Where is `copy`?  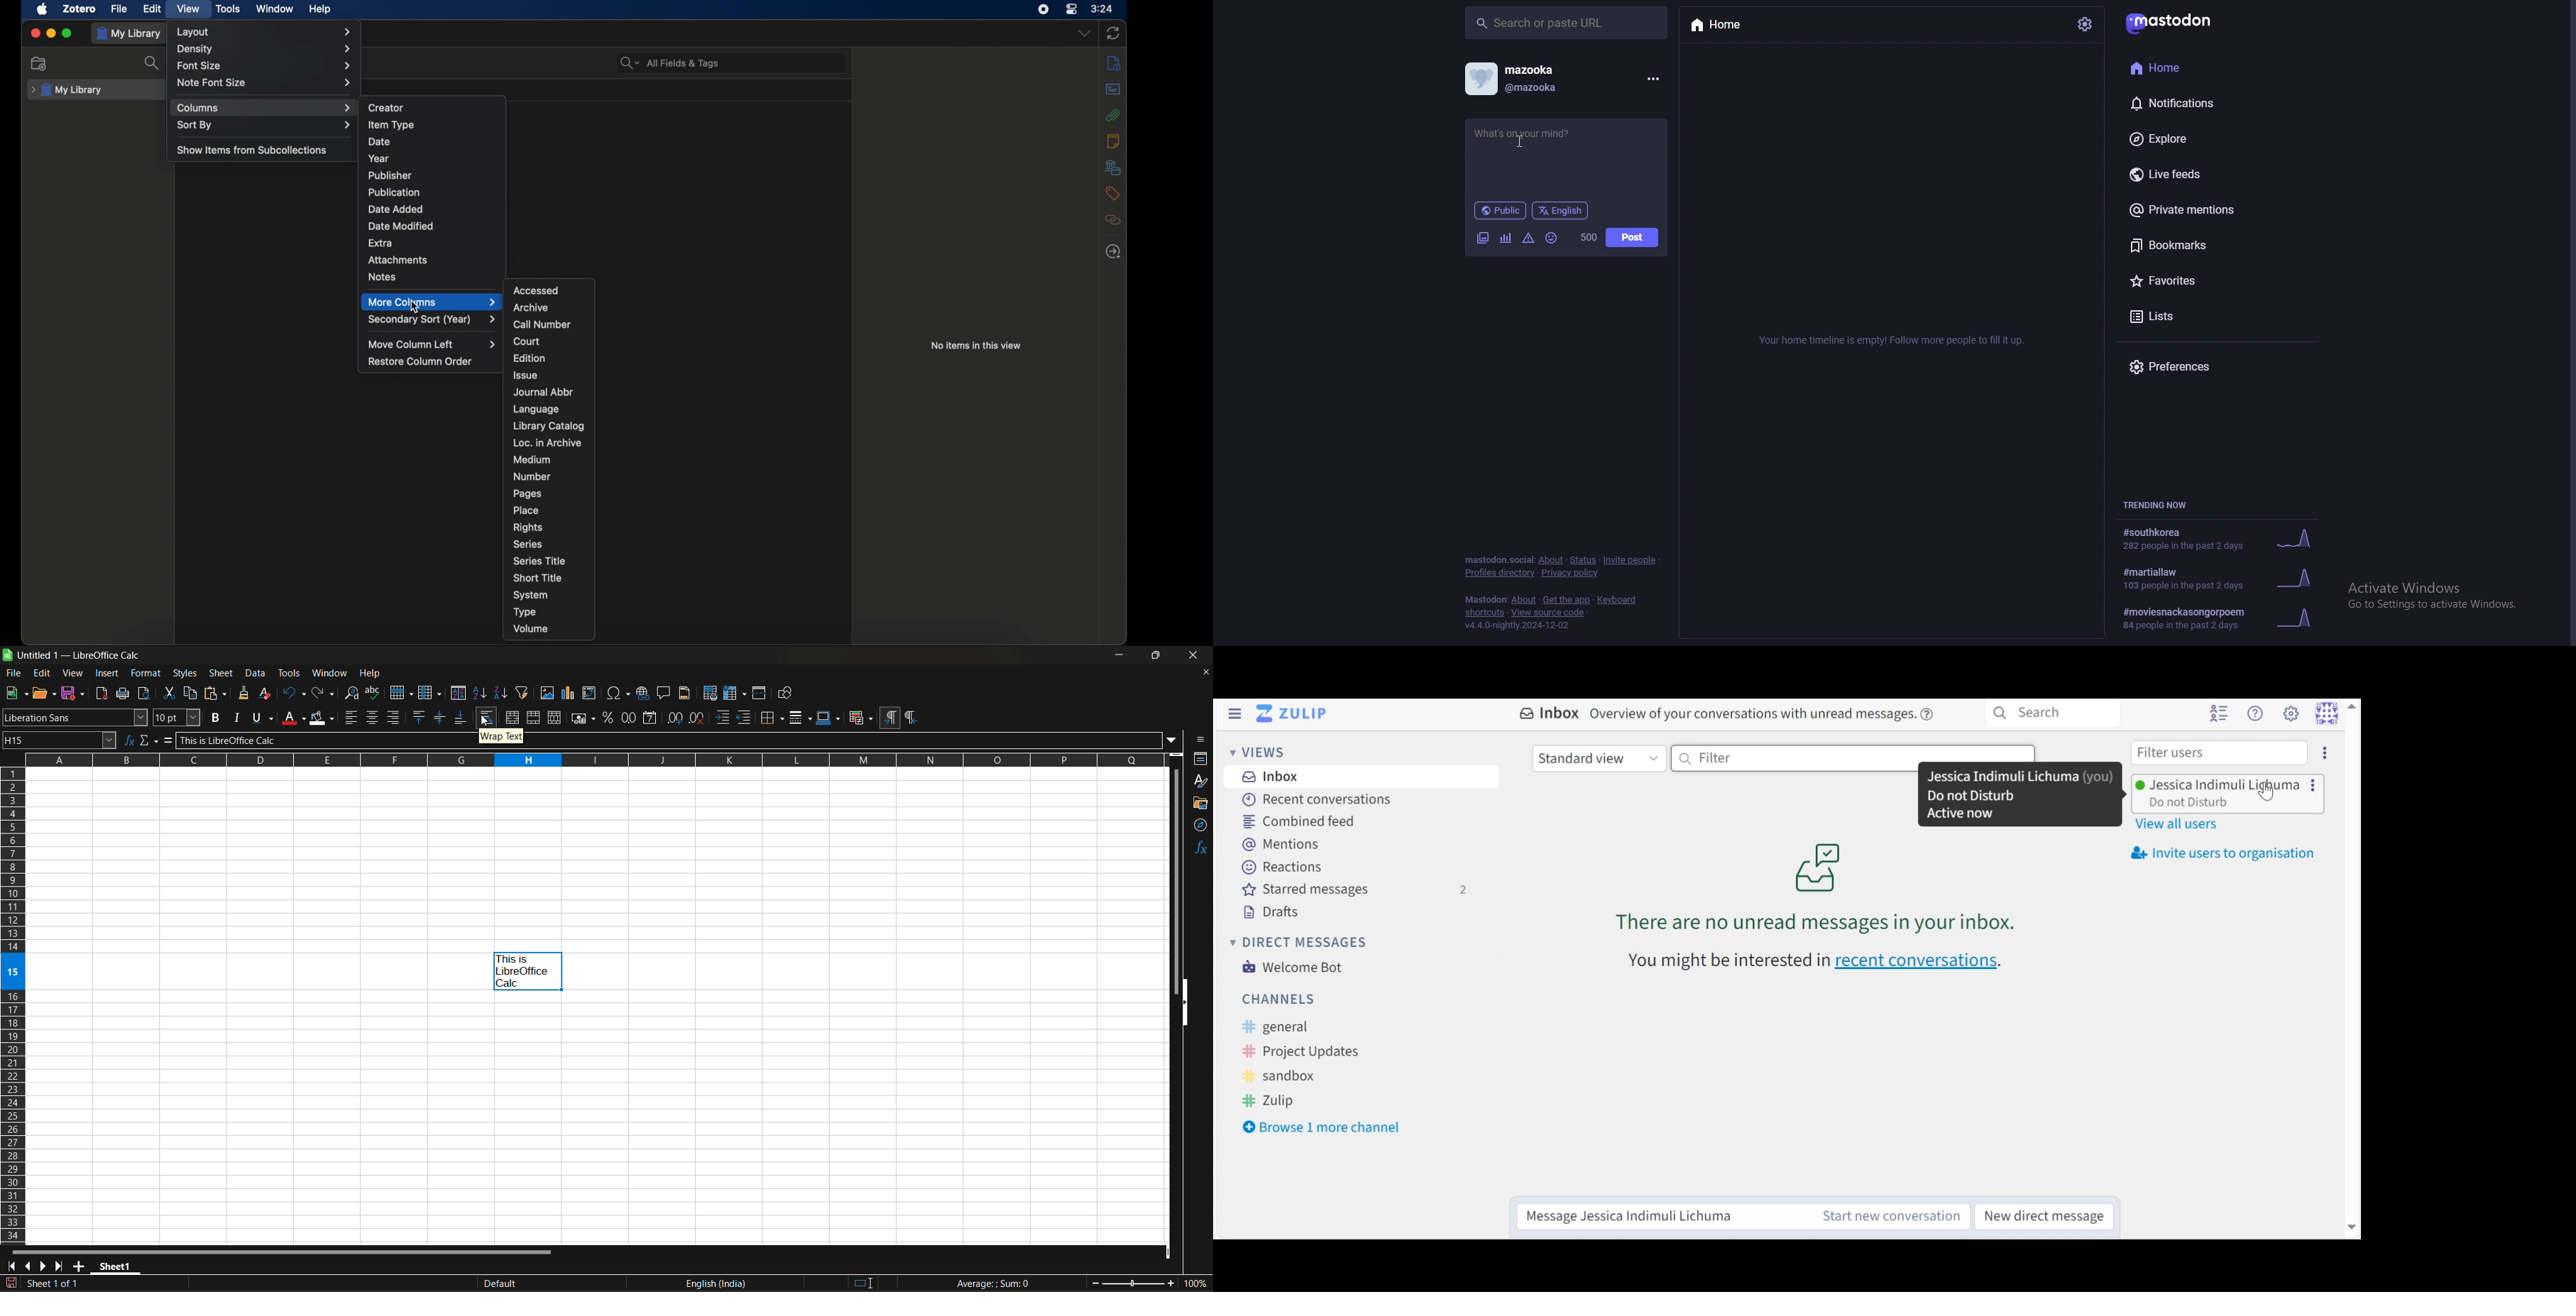 copy is located at coordinates (192, 692).